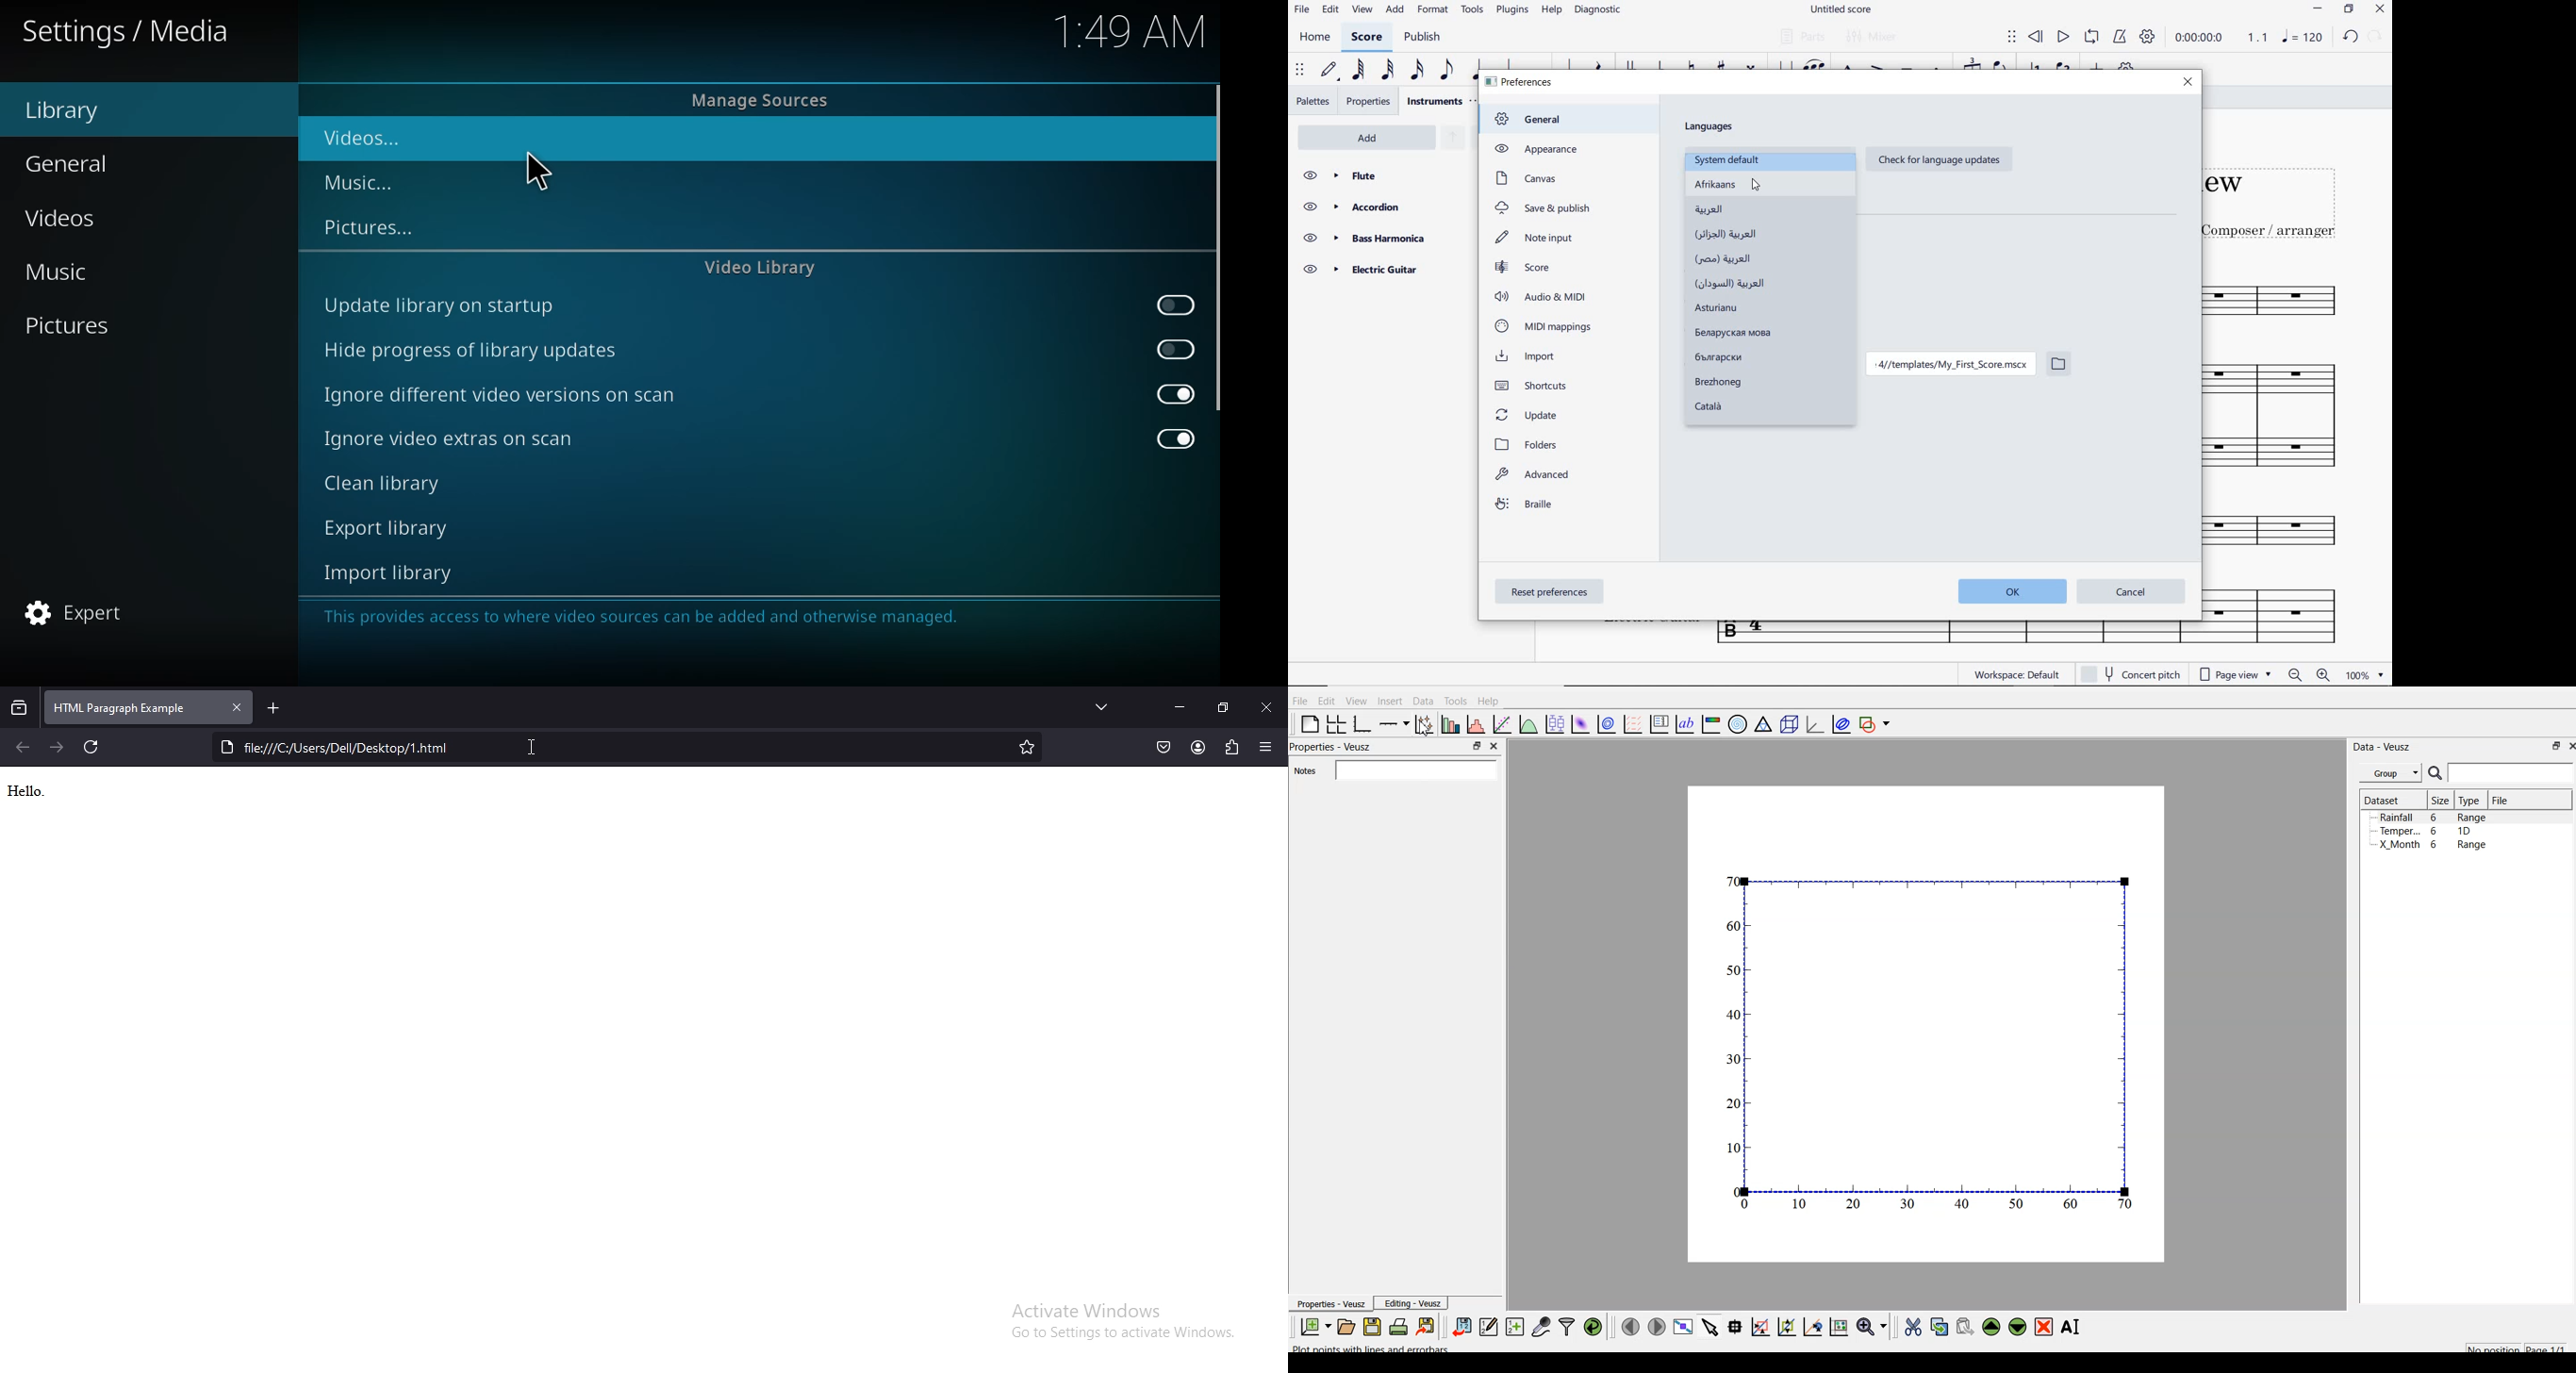 This screenshot has width=2576, height=1400. Describe the element at coordinates (1544, 209) in the screenshot. I see `save & publish` at that location.